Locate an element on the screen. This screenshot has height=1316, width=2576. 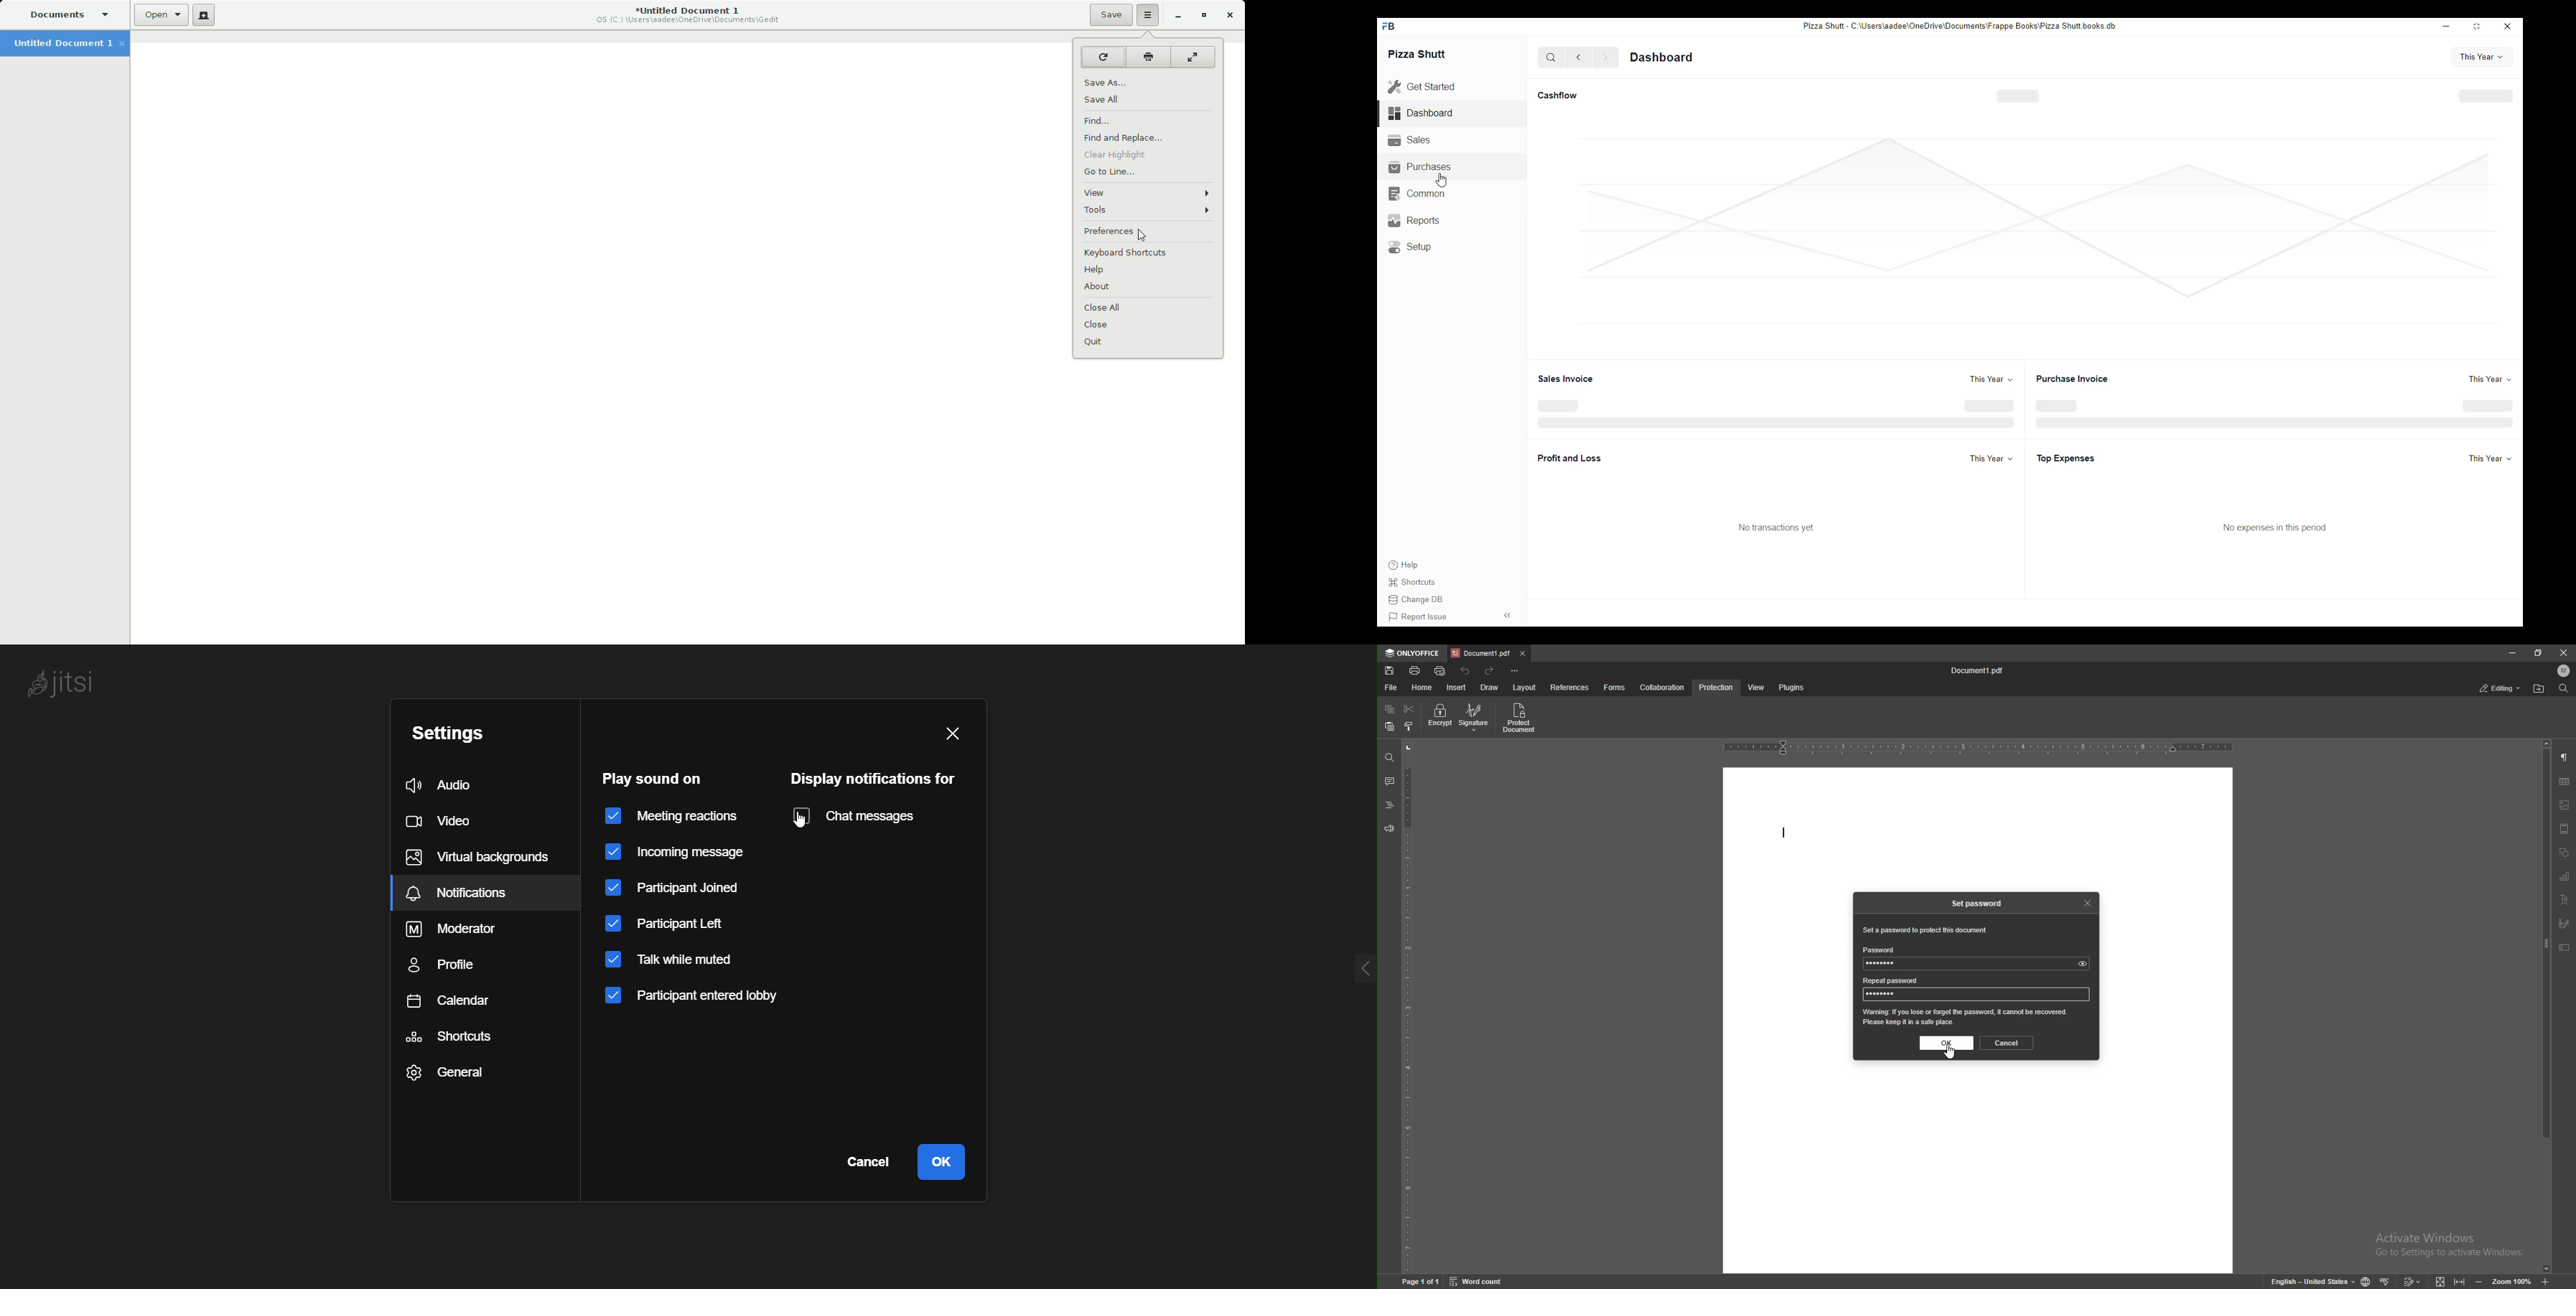
Pizza Shutt is located at coordinates (1418, 53).